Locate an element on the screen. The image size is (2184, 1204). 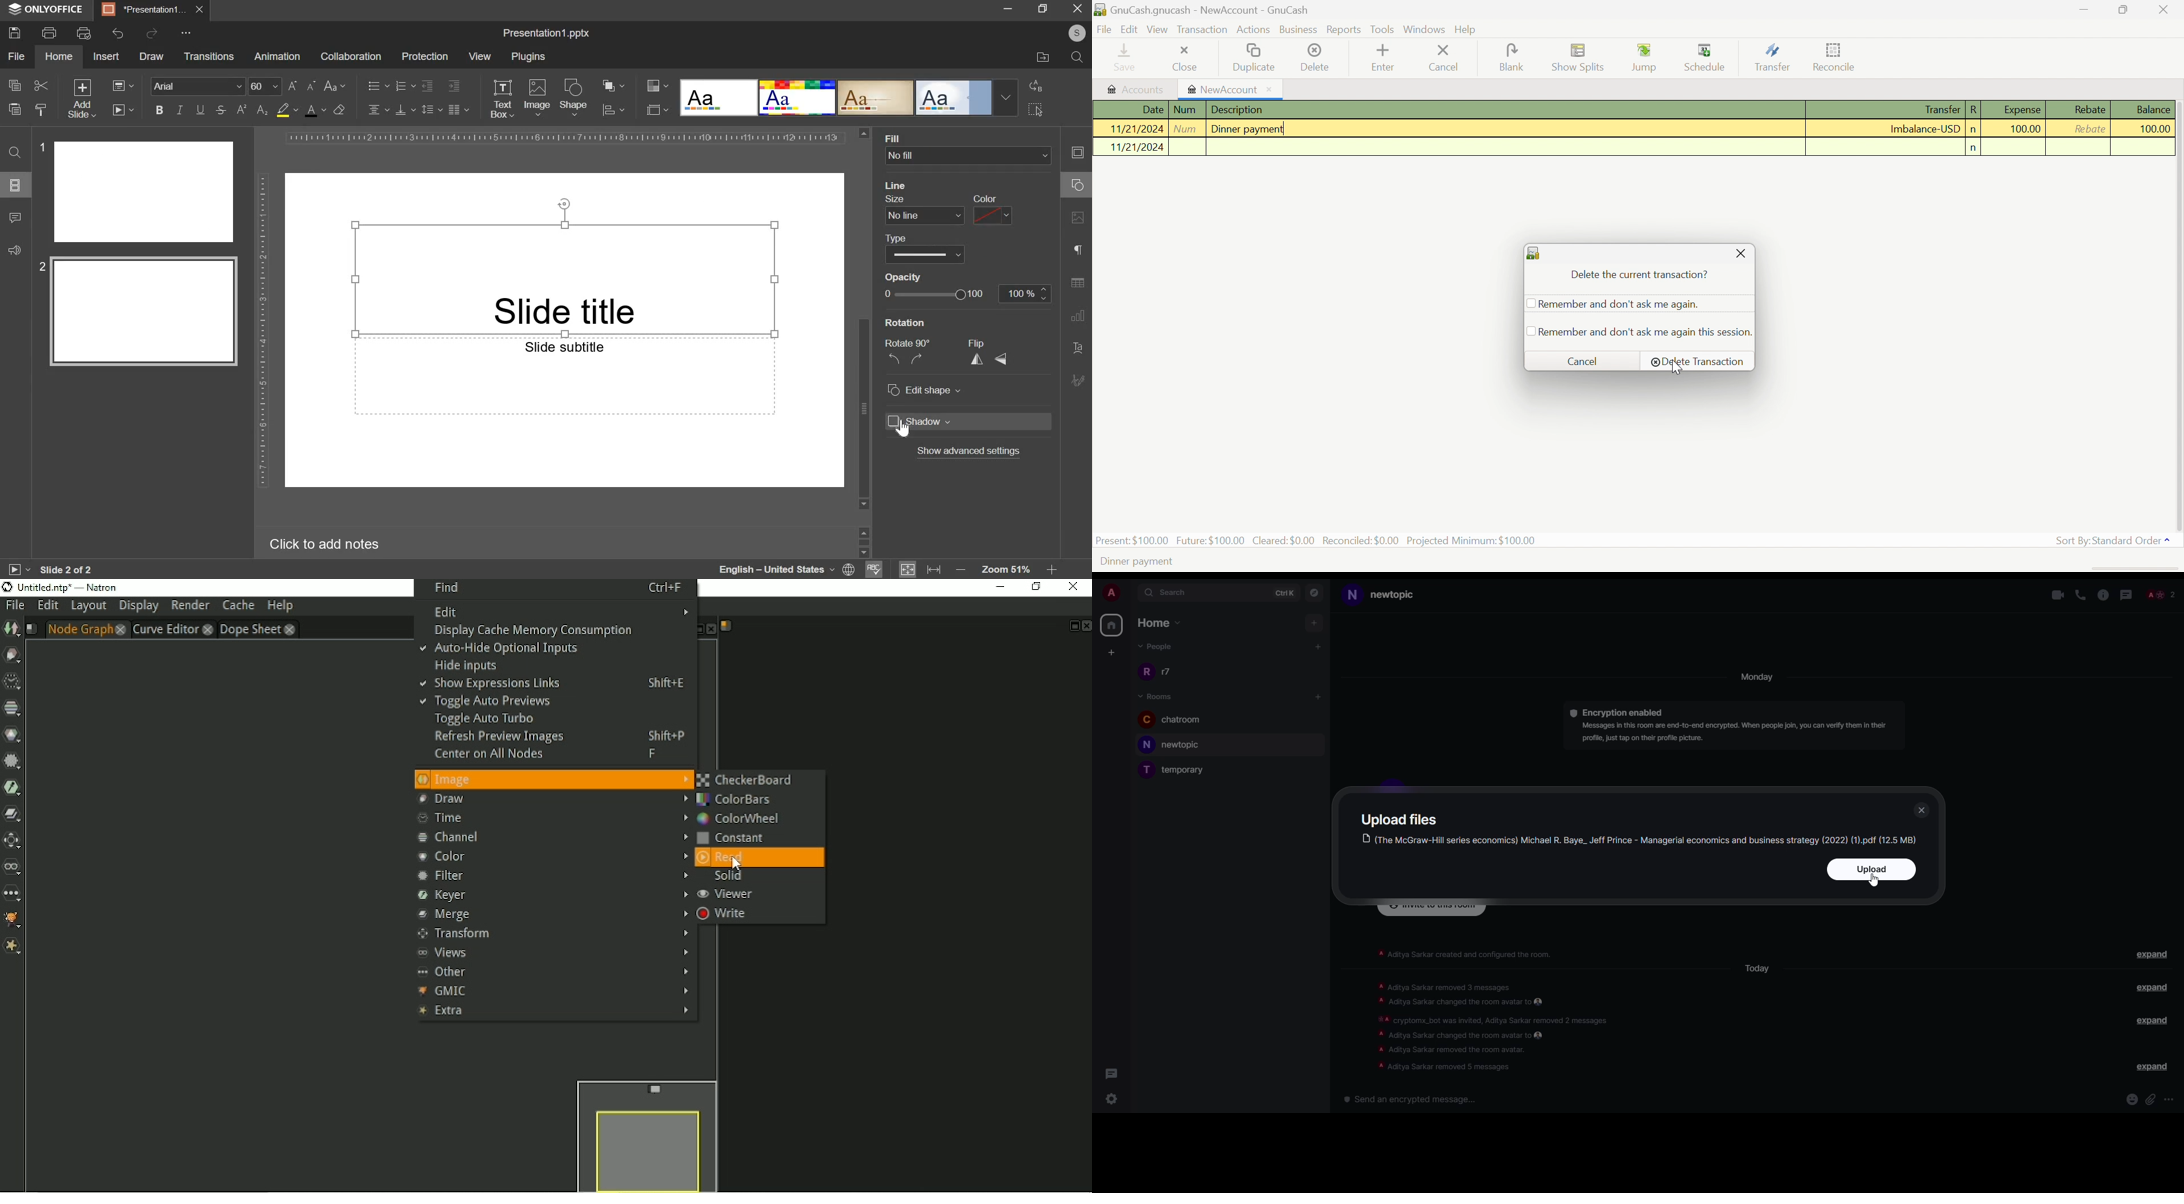
show advanced settings is located at coordinates (970, 452).